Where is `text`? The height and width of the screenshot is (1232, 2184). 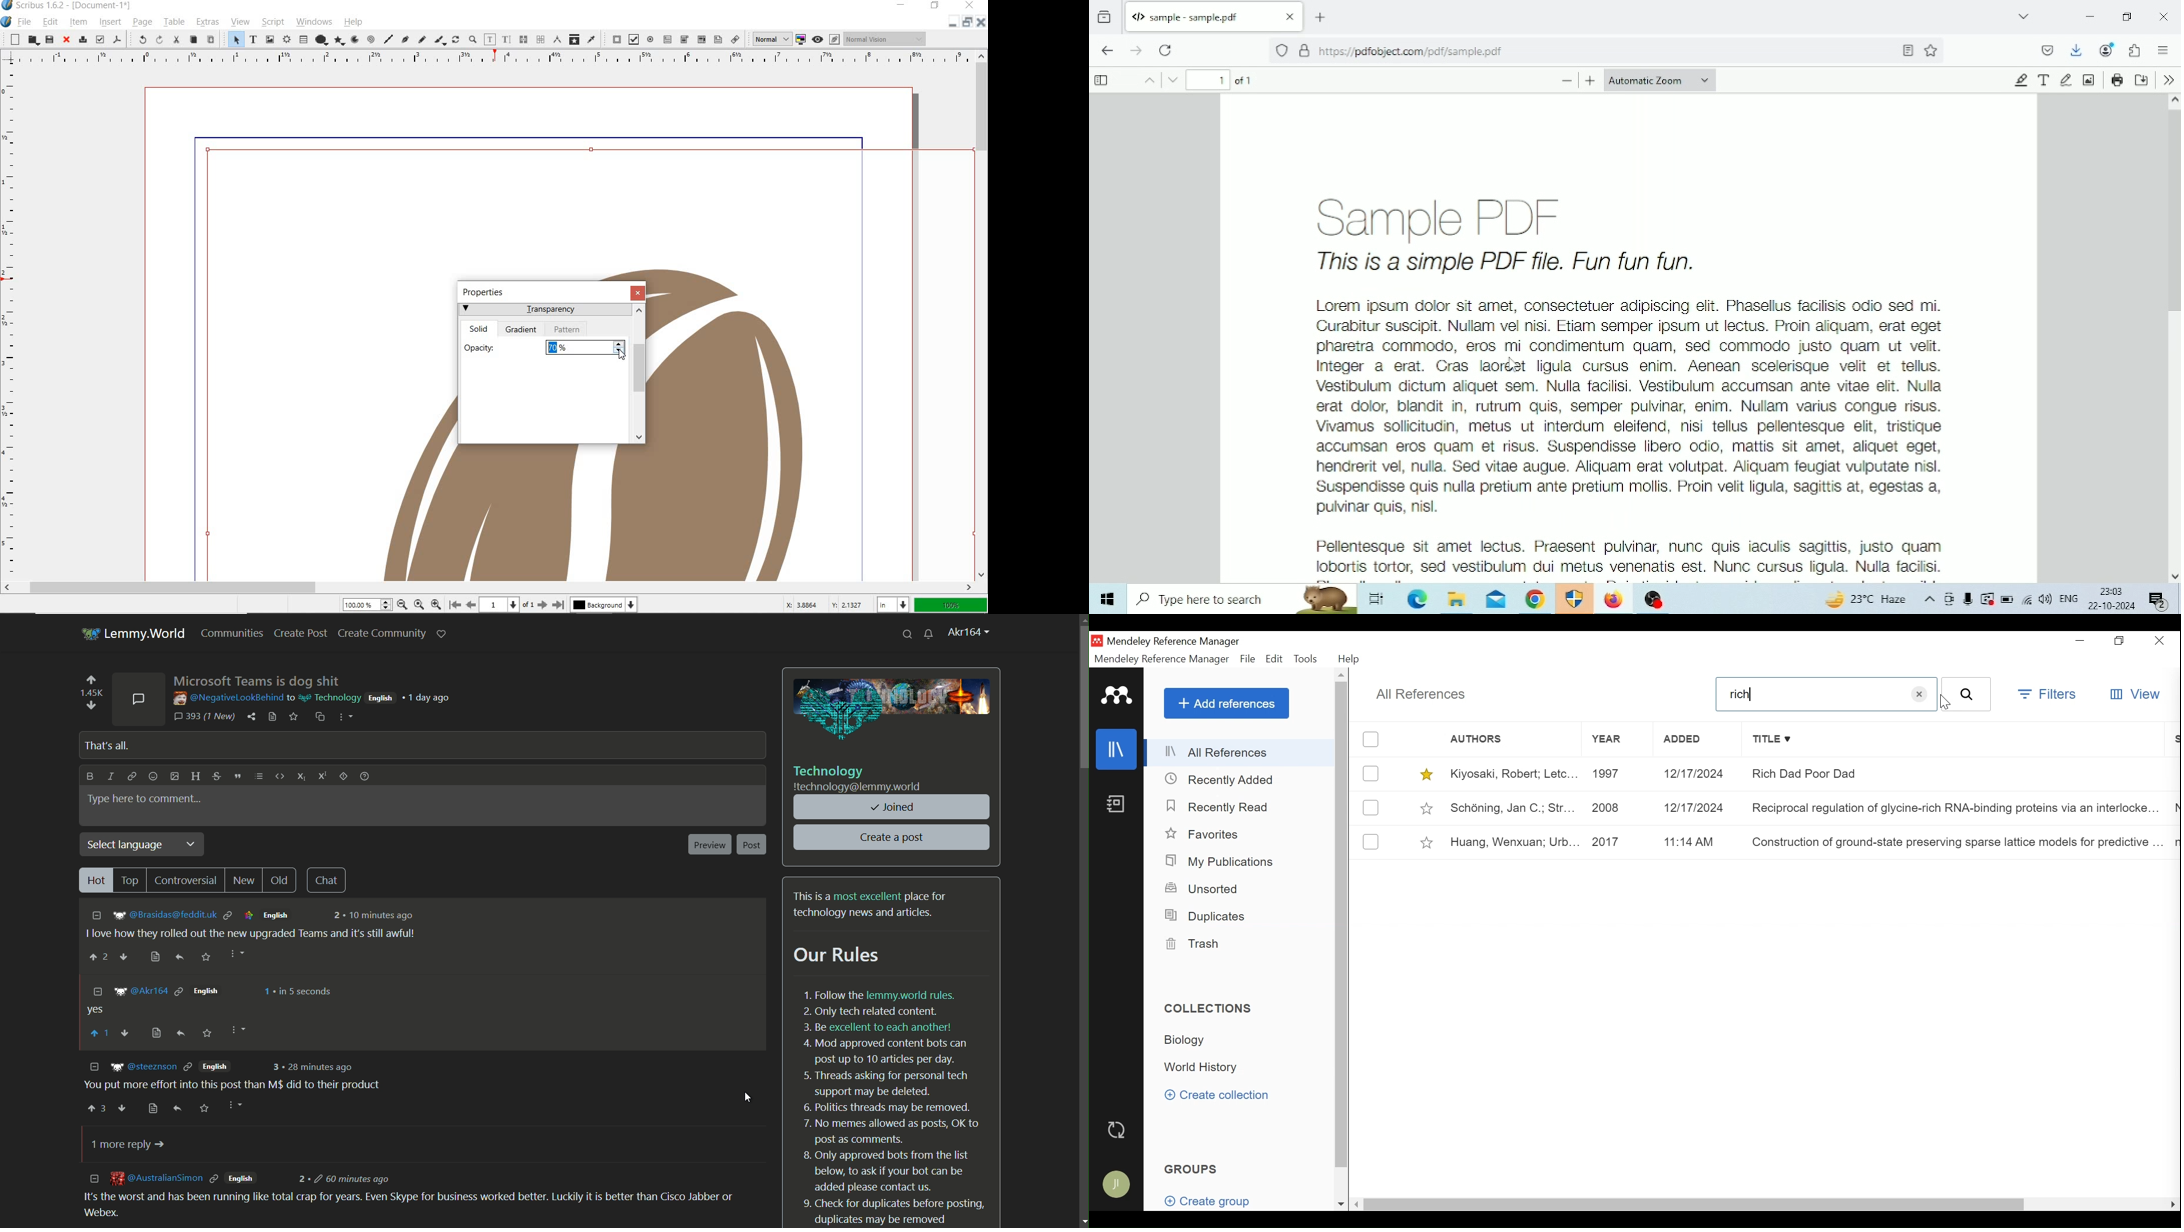 text is located at coordinates (895, 1105).